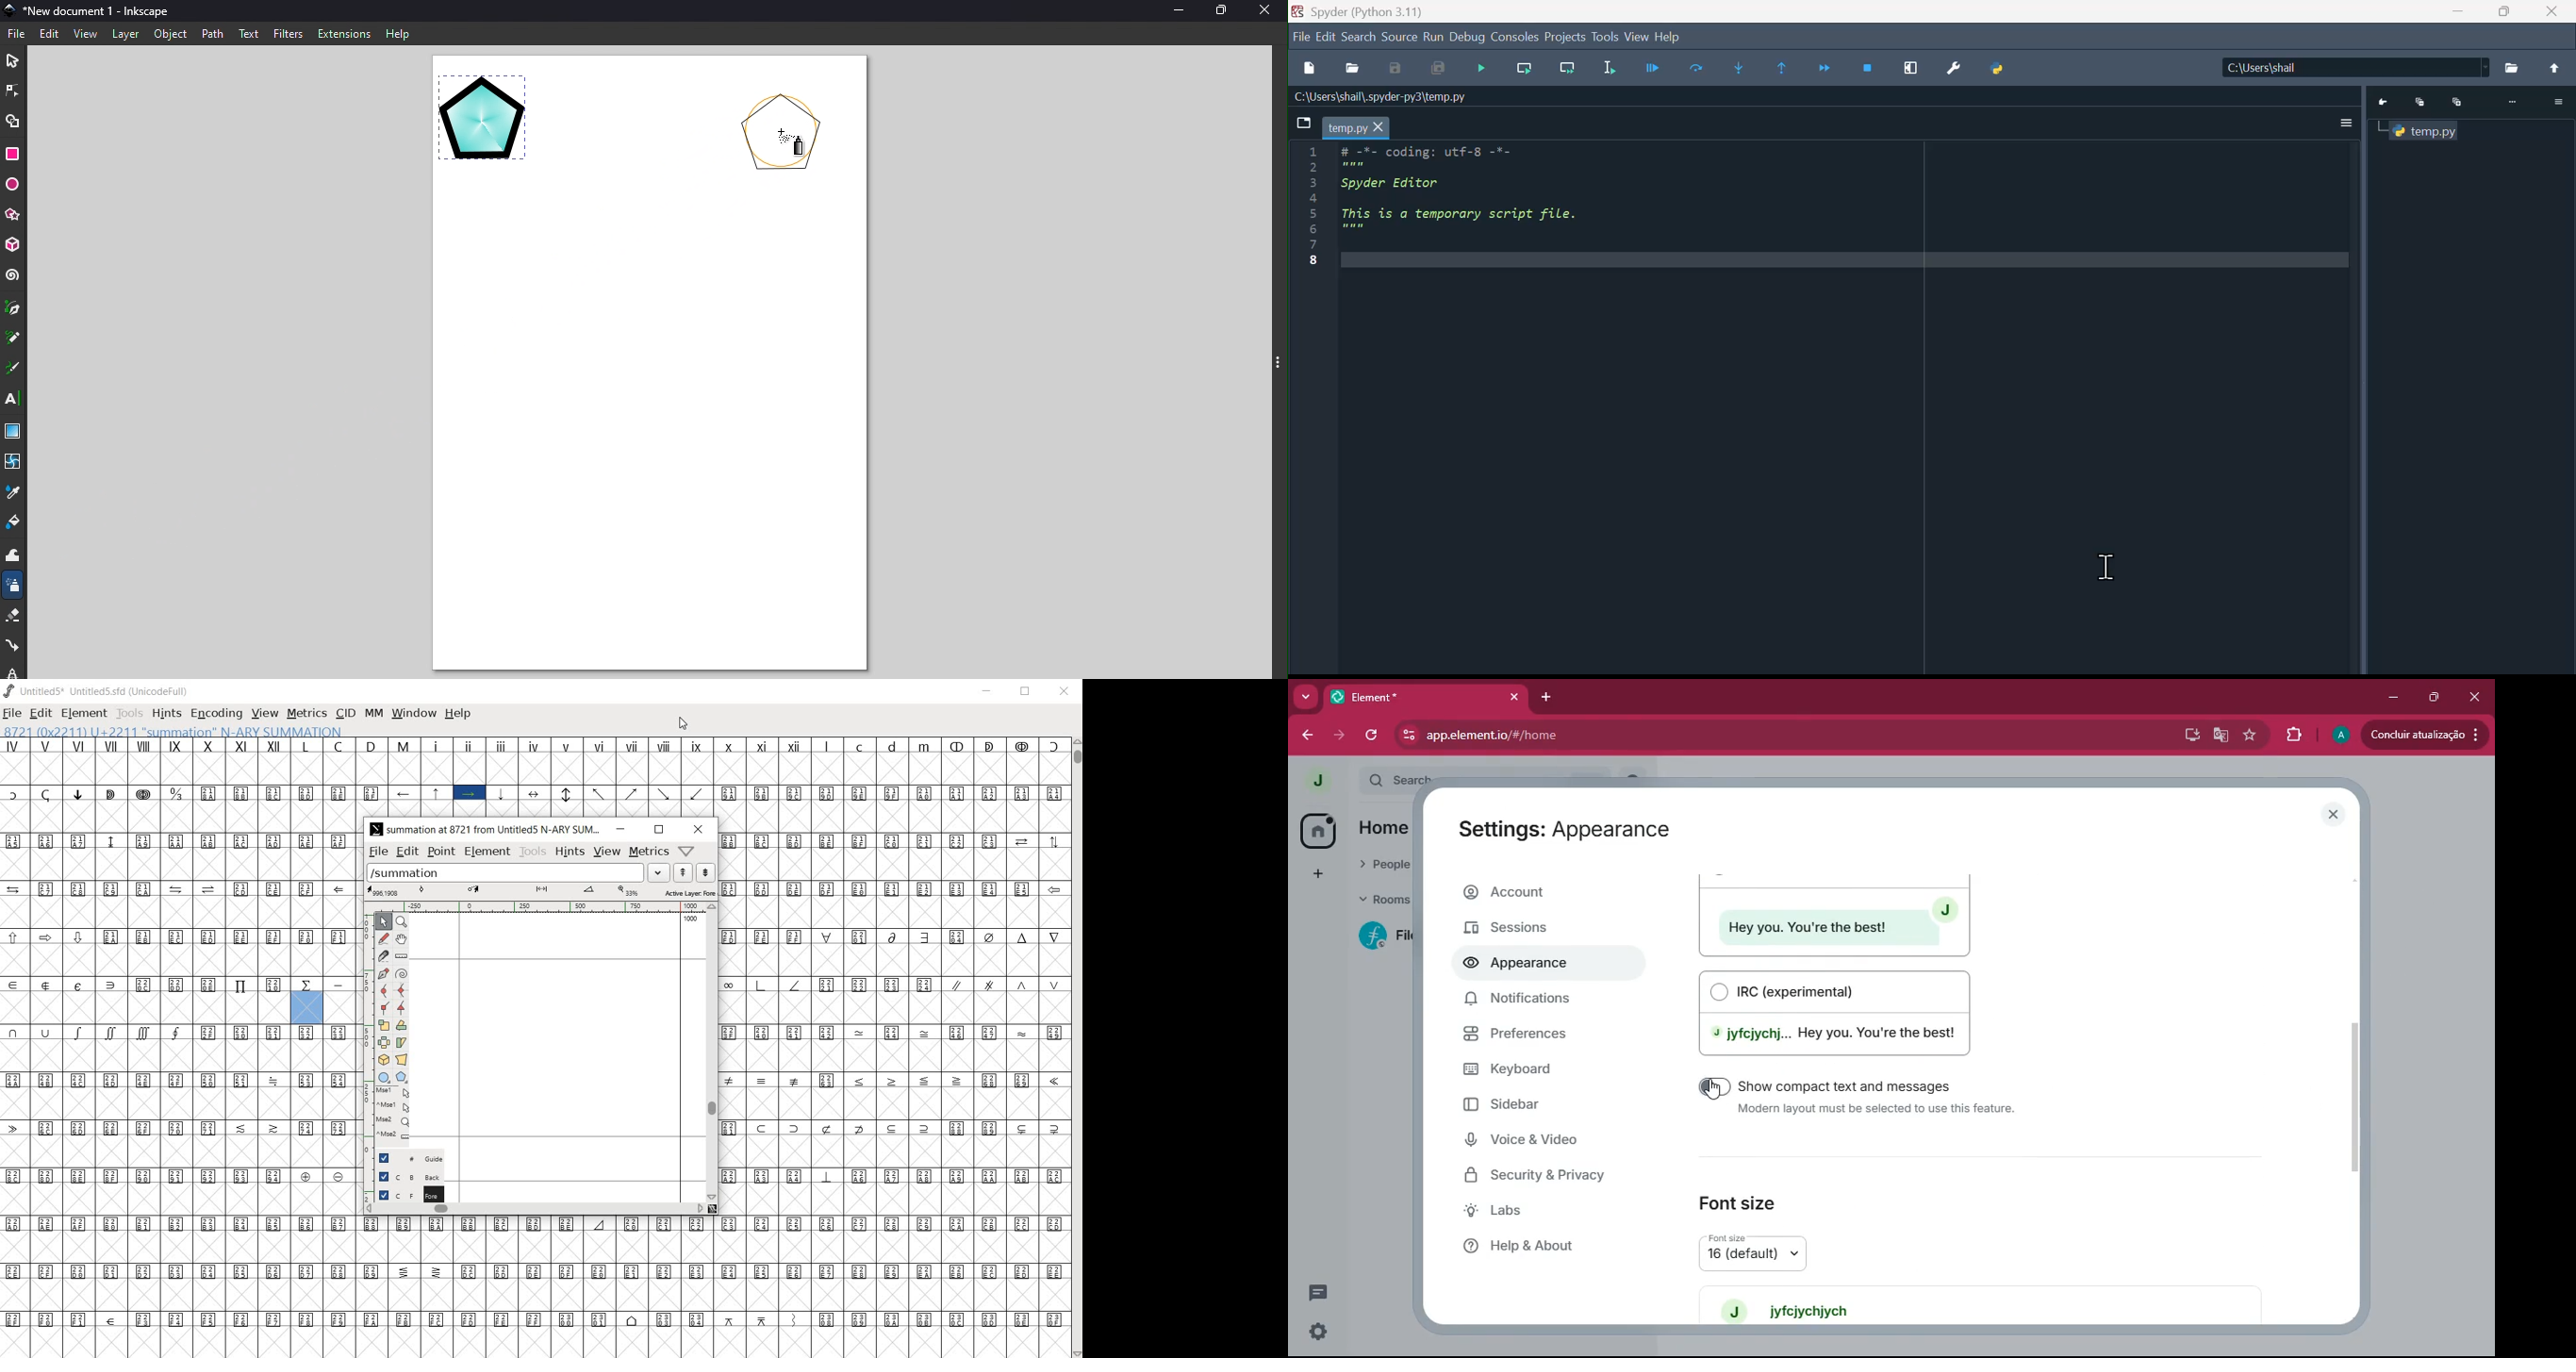 This screenshot has width=2576, height=1372. Describe the element at coordinates (83, 34) in the screenshot. I see `View` at that location.